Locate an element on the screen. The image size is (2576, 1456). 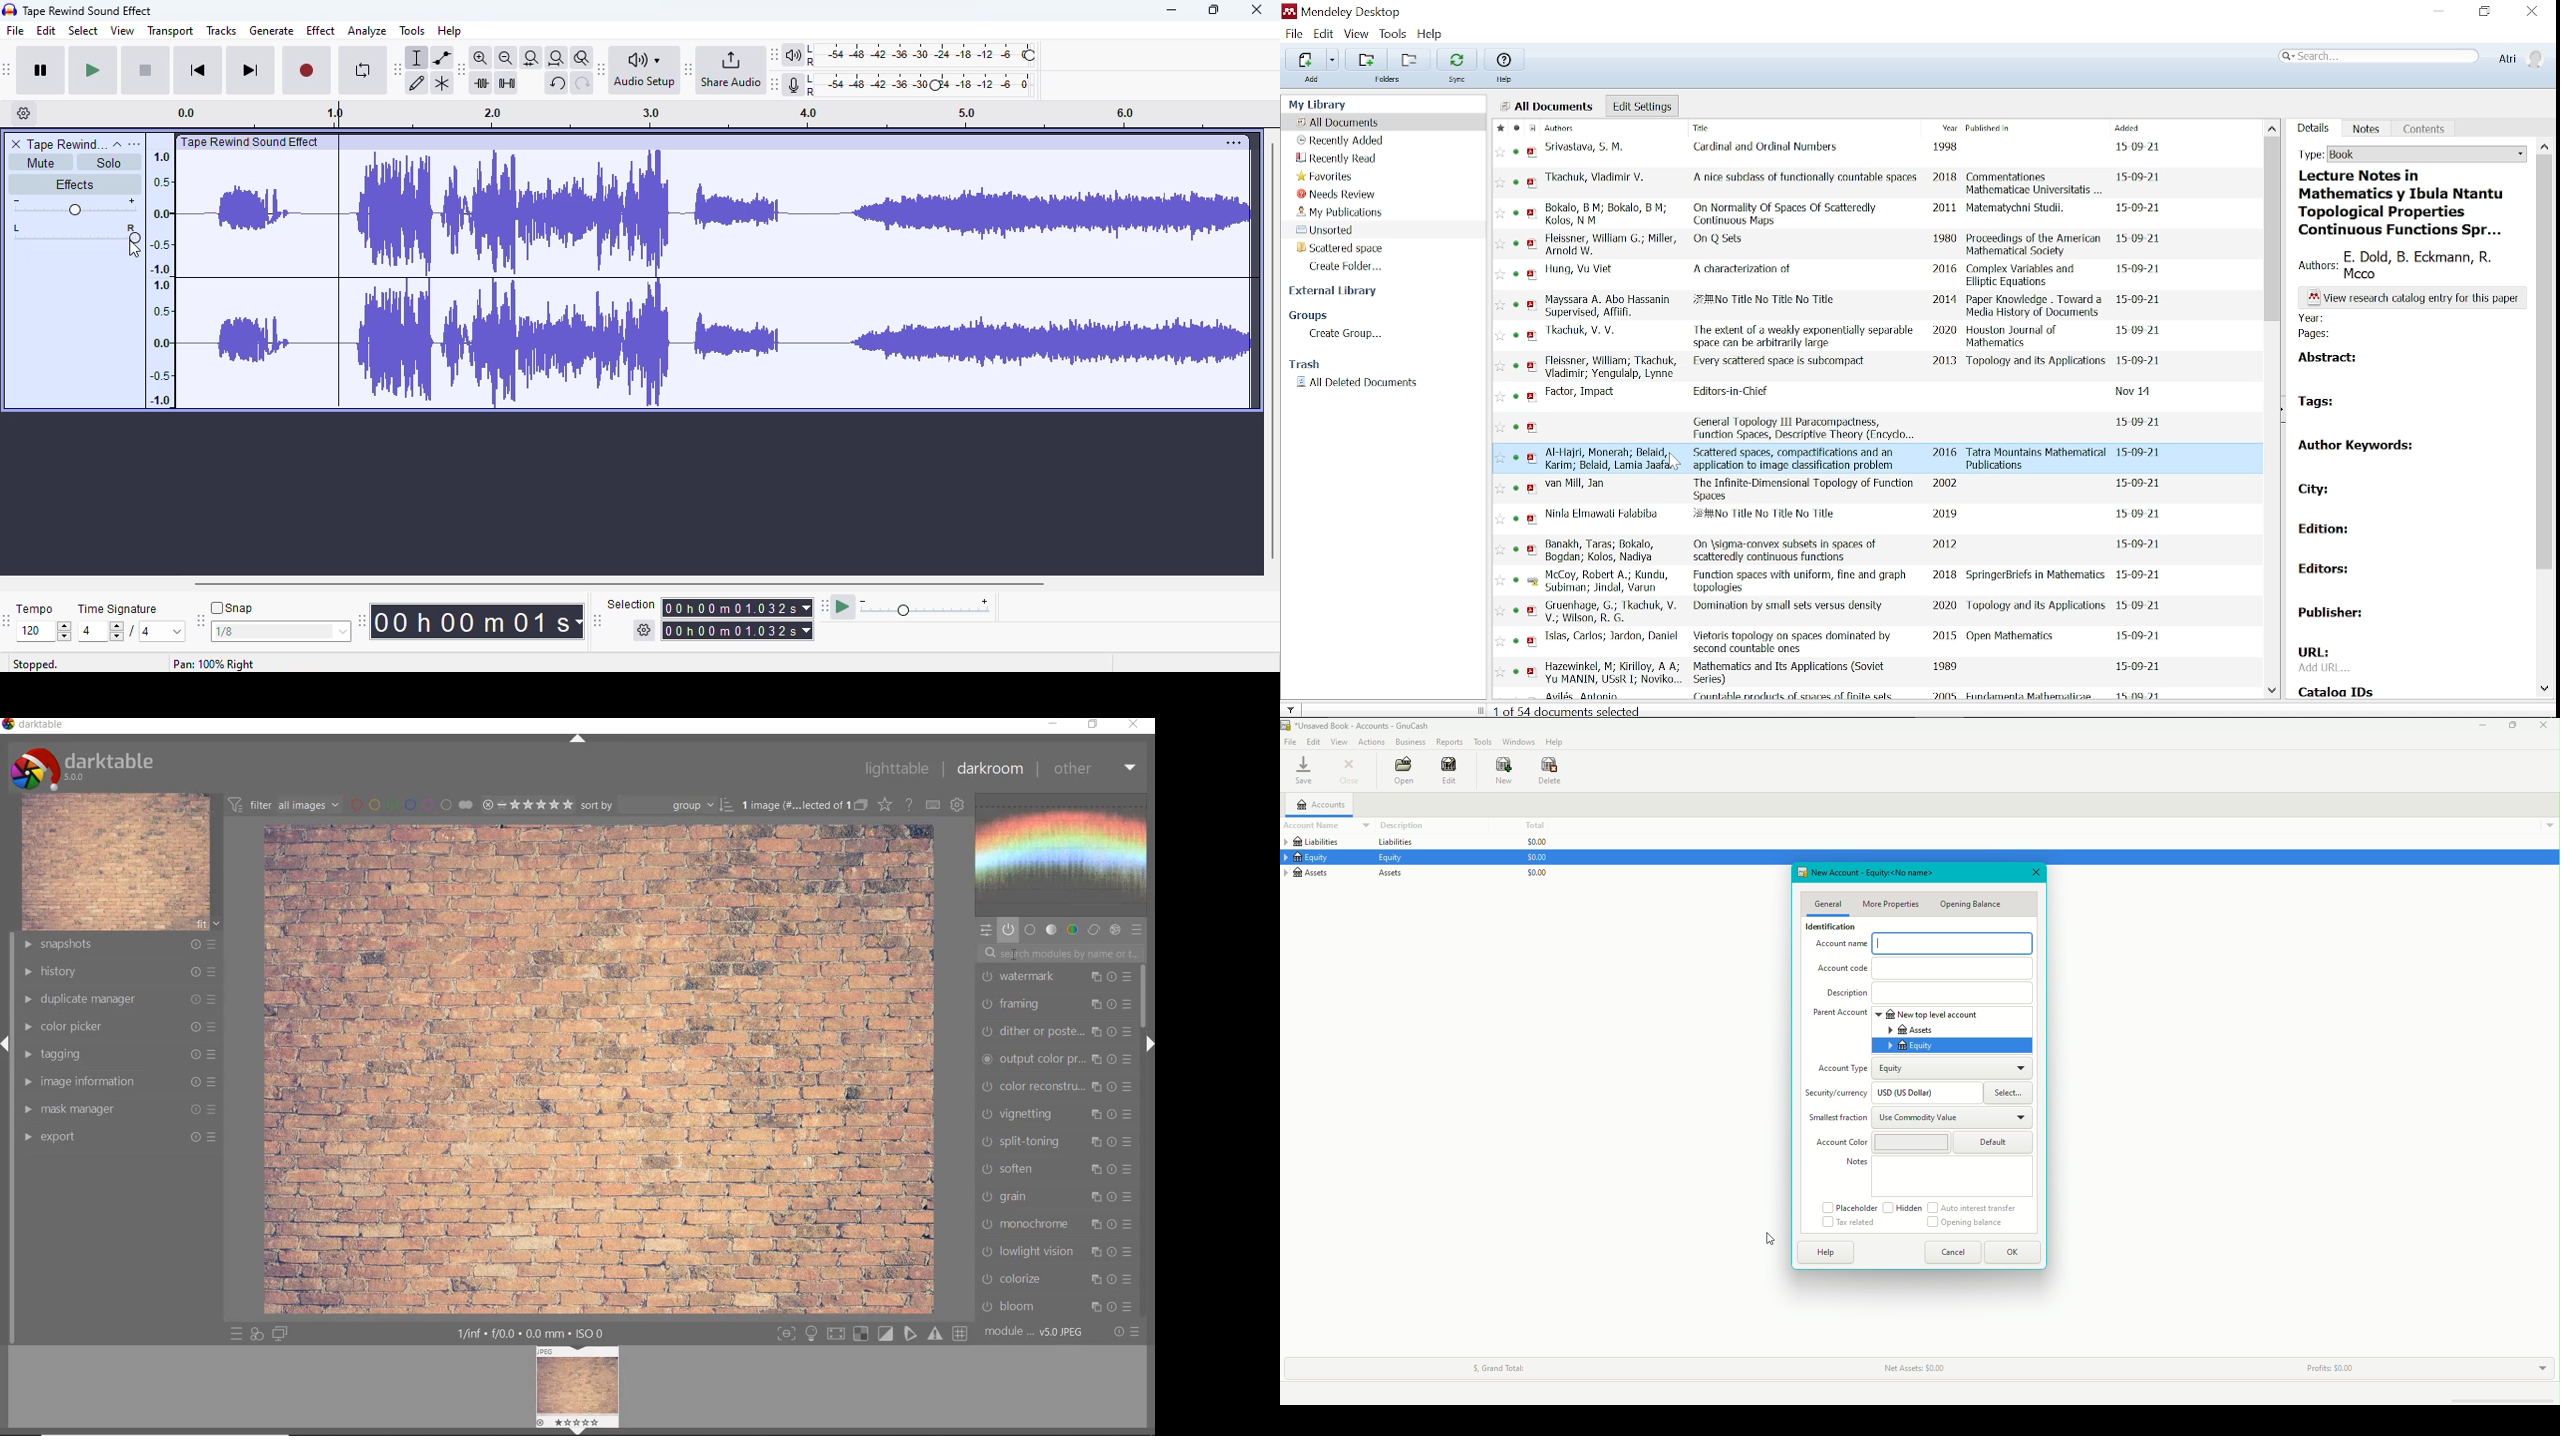
mute is located at coordinates (41, 163).